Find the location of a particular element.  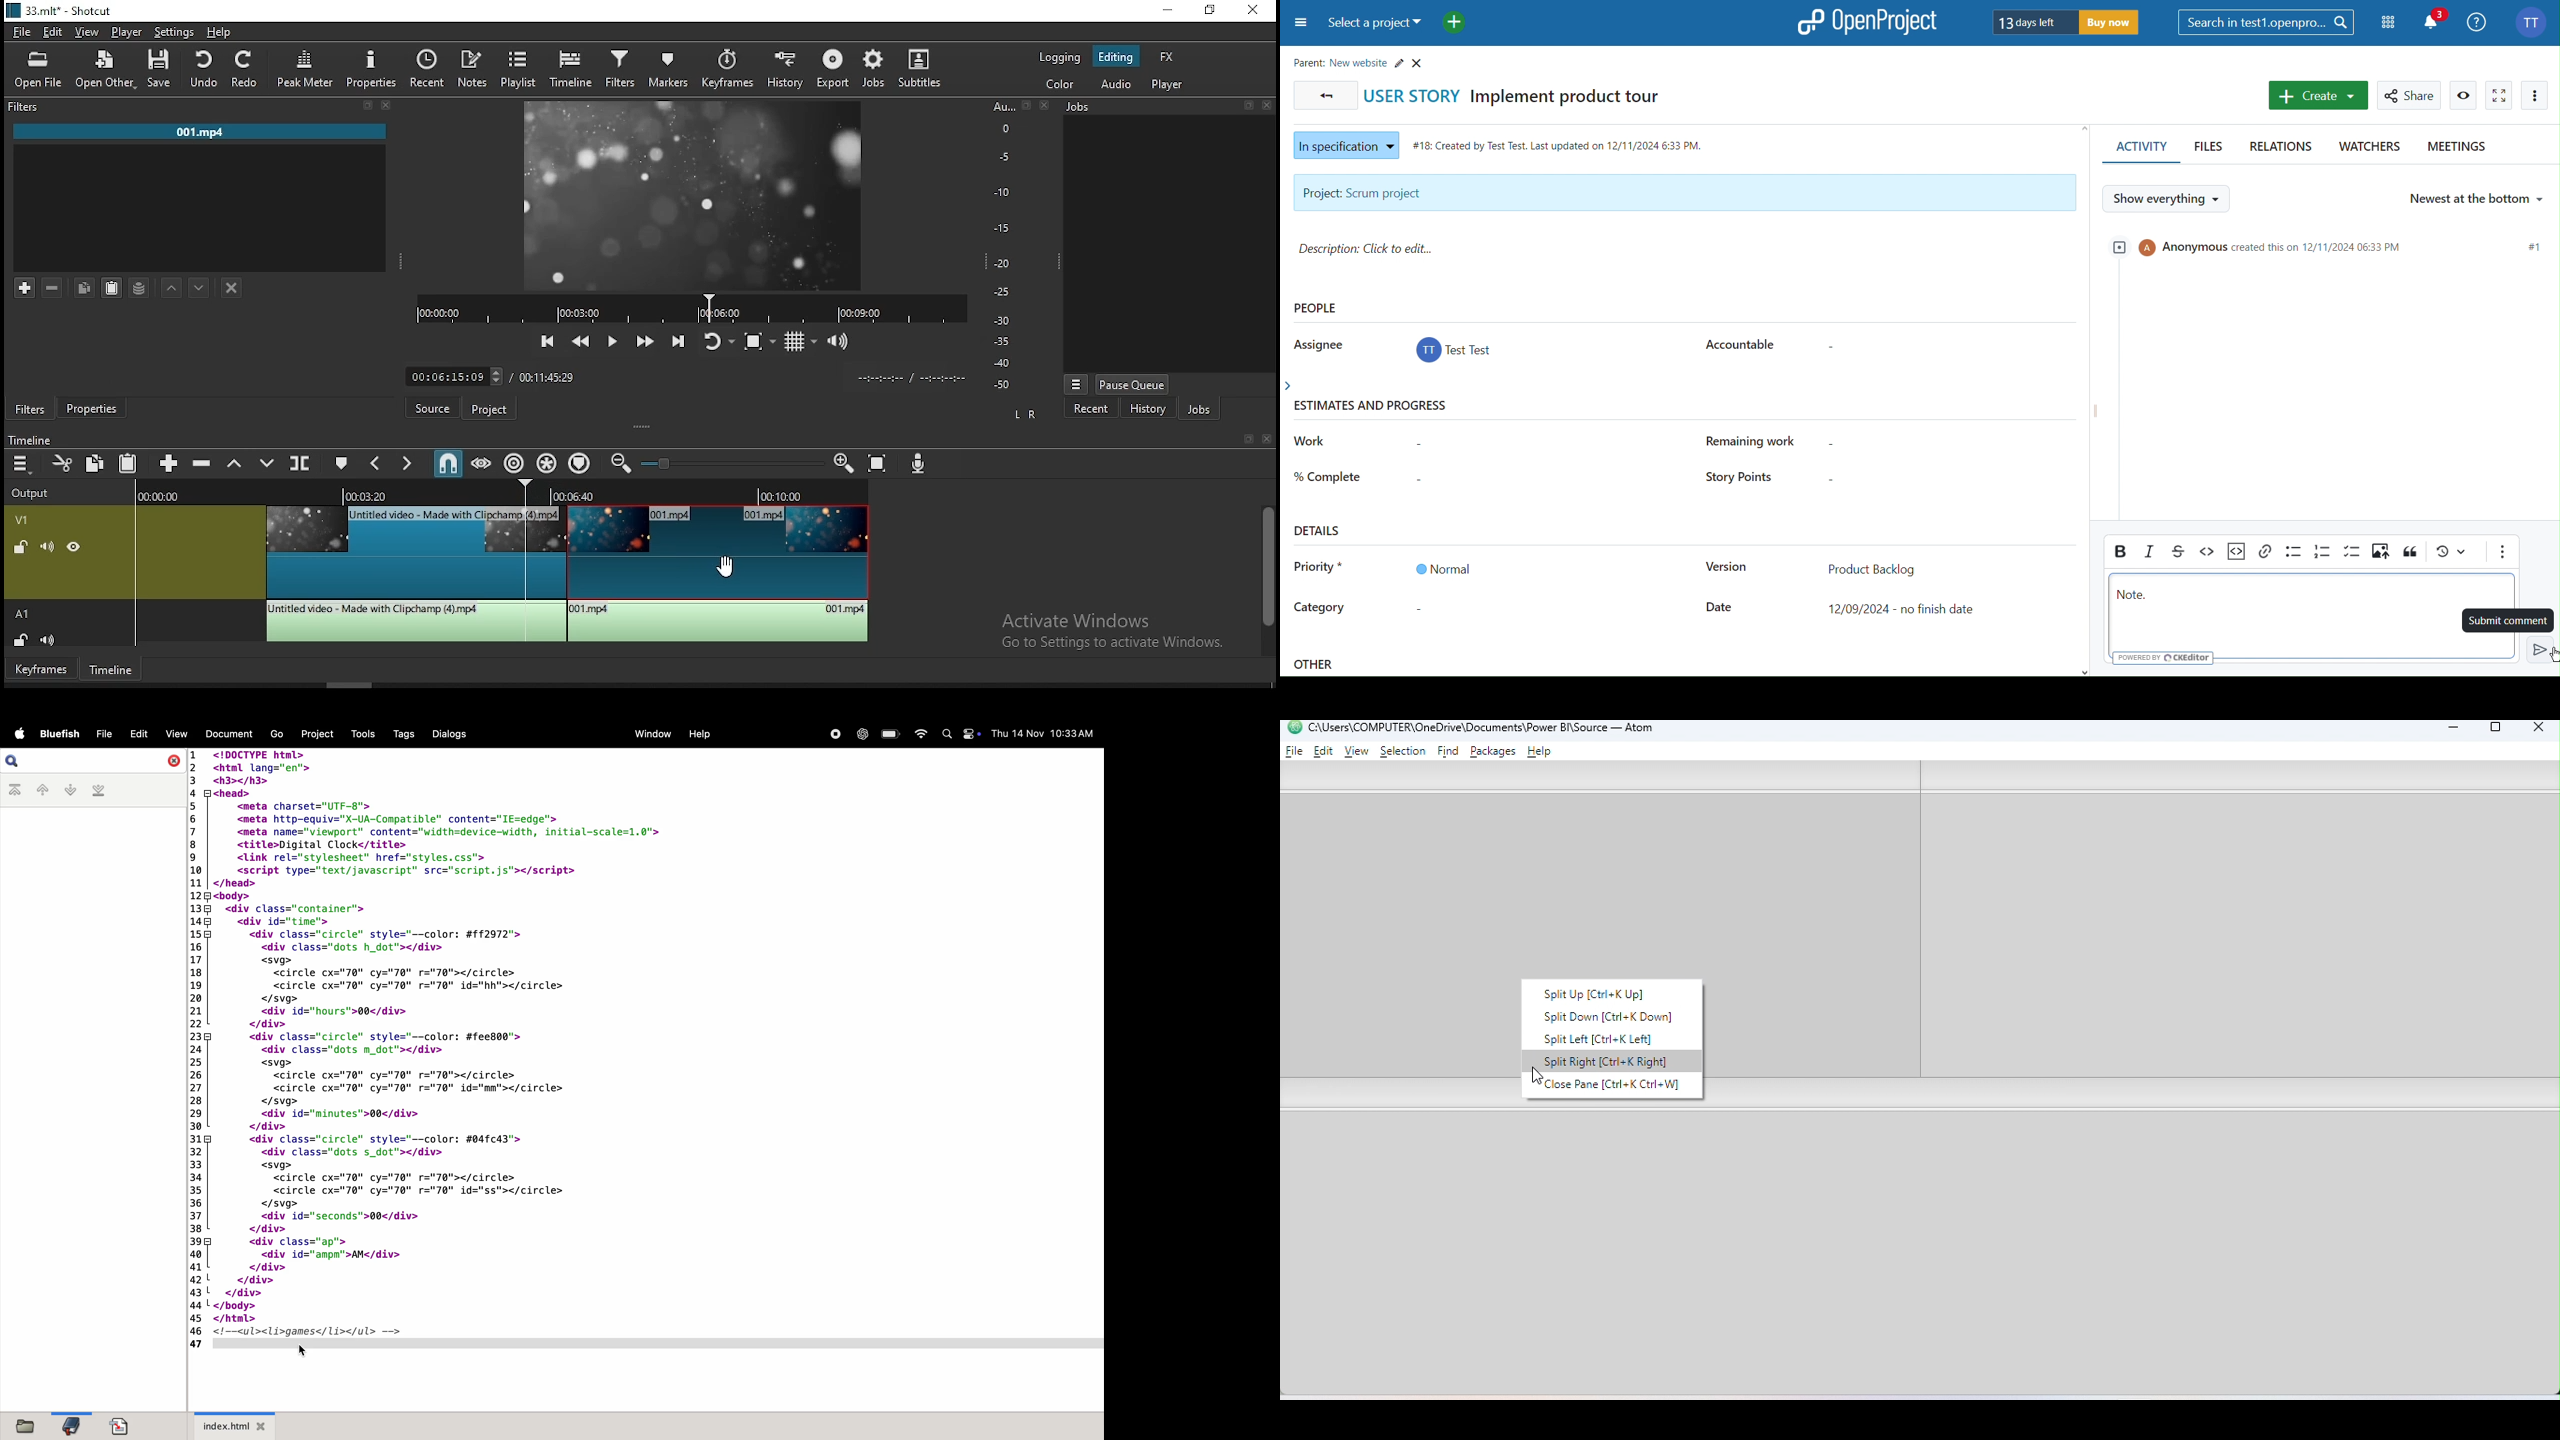

timeline is located at coordinates (111, 671).